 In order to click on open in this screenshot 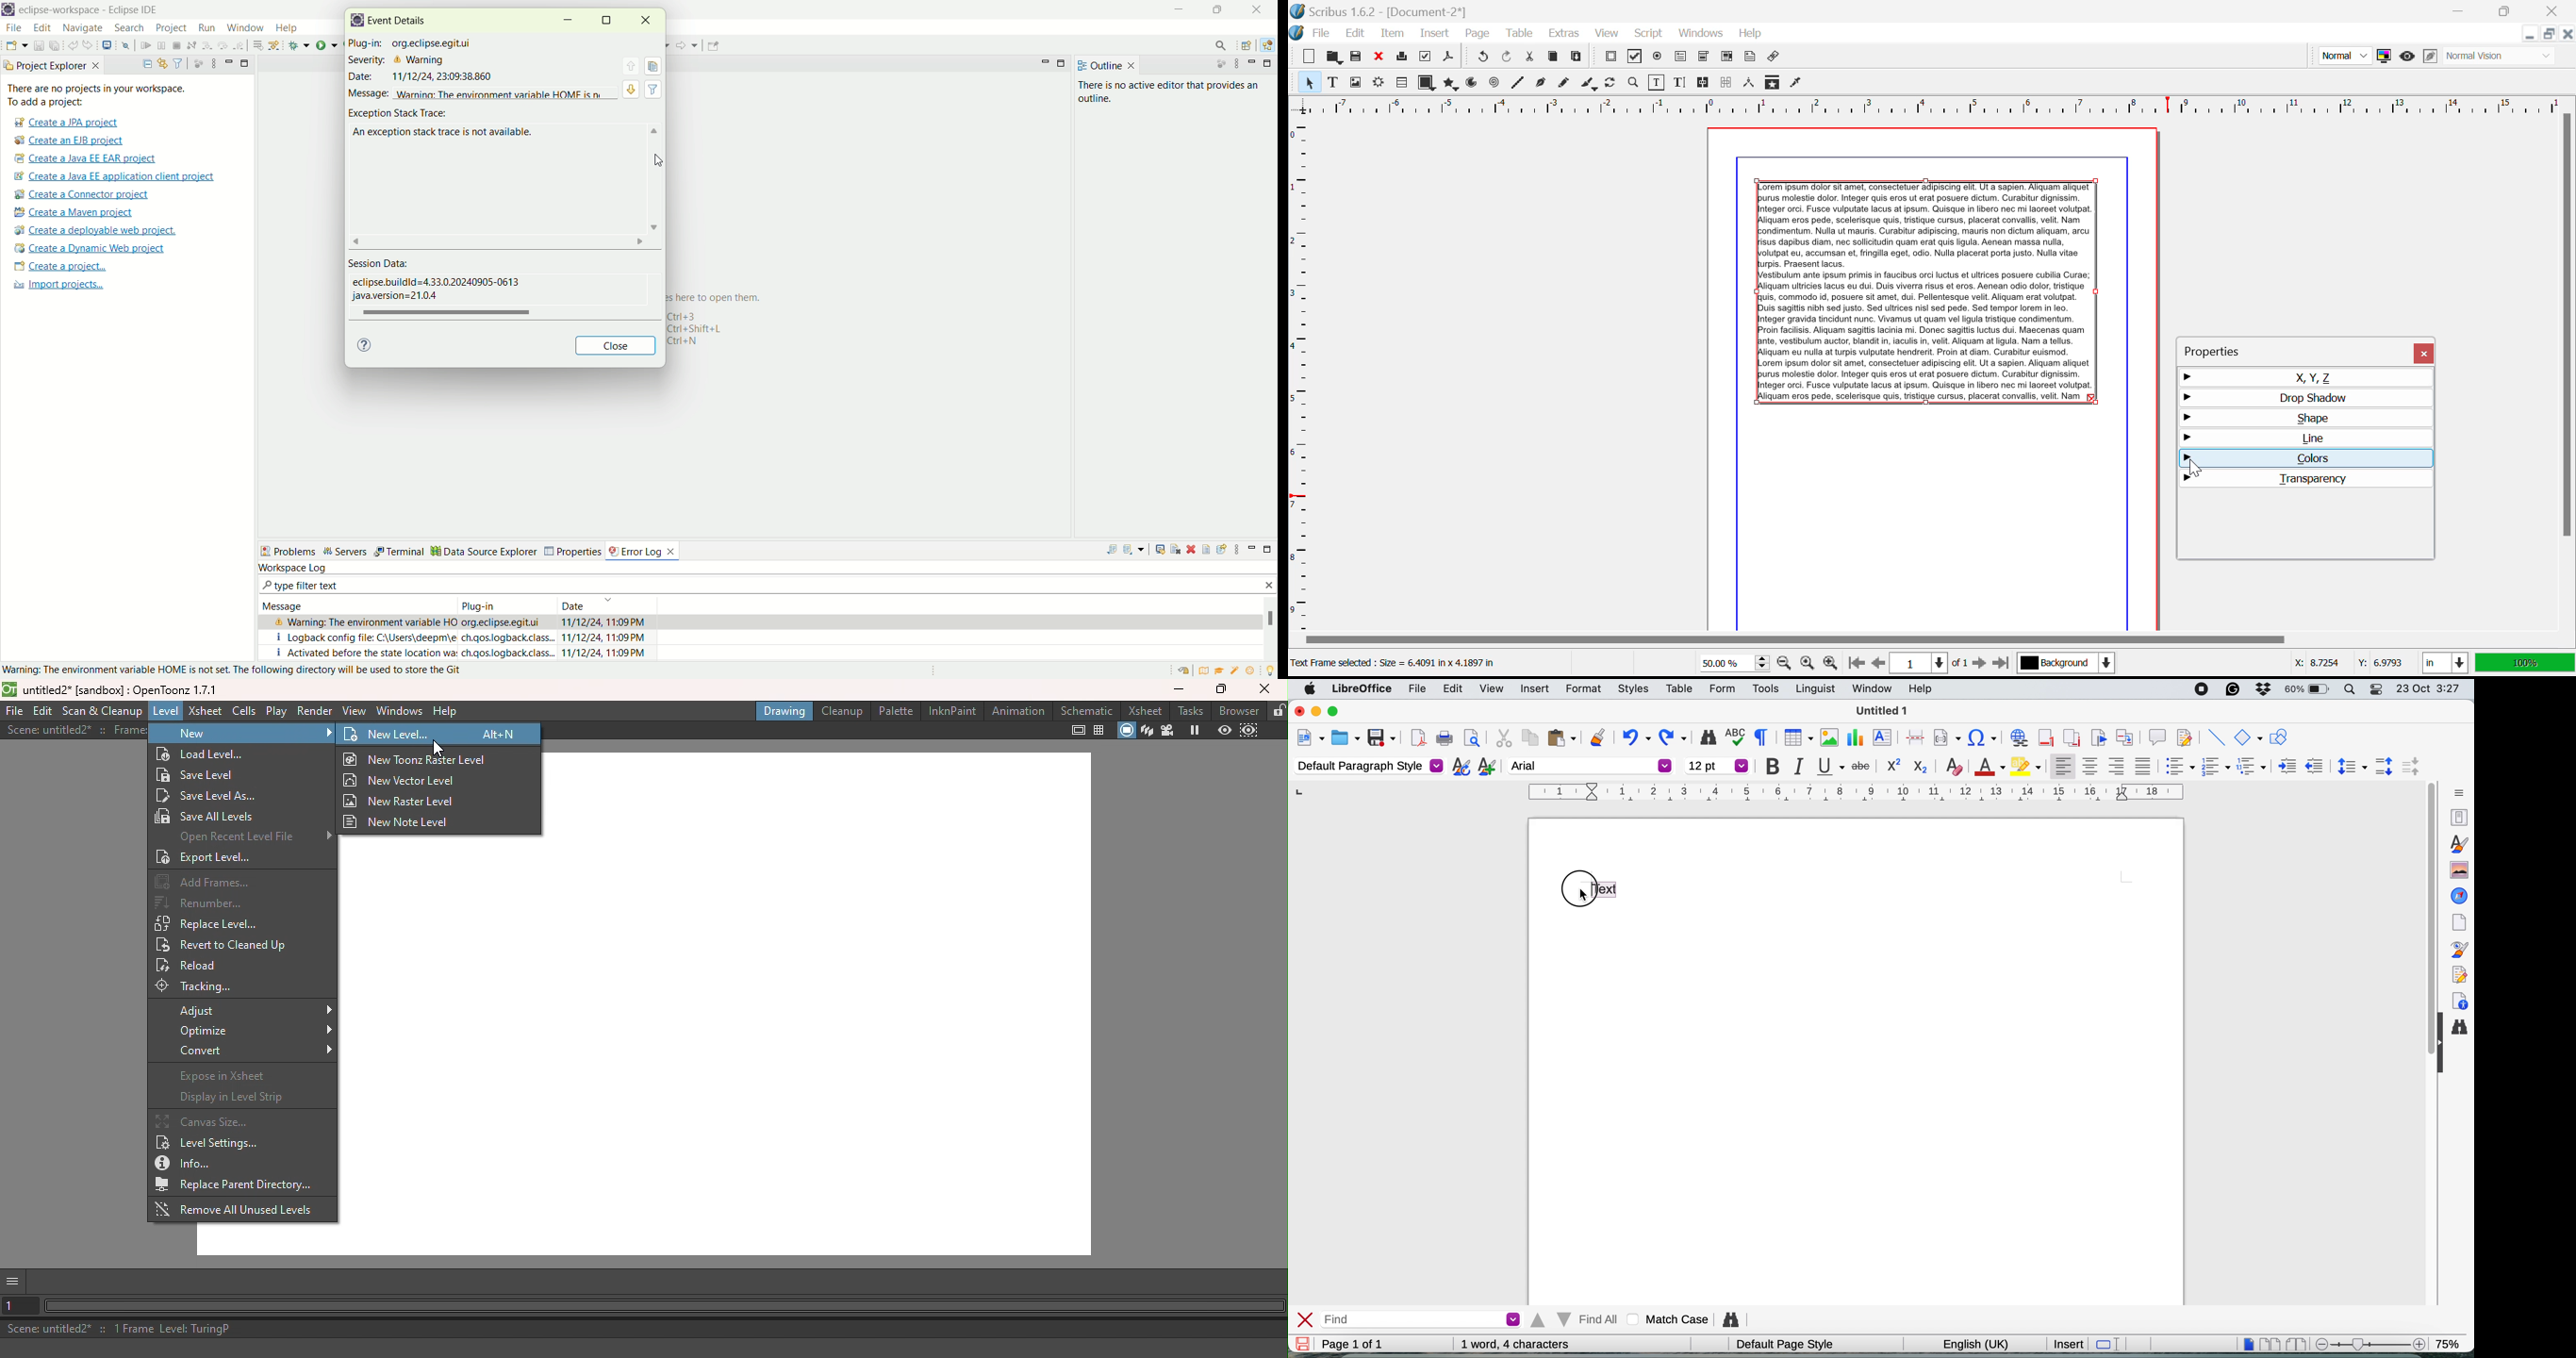, I will do `click(1346, 738)`.